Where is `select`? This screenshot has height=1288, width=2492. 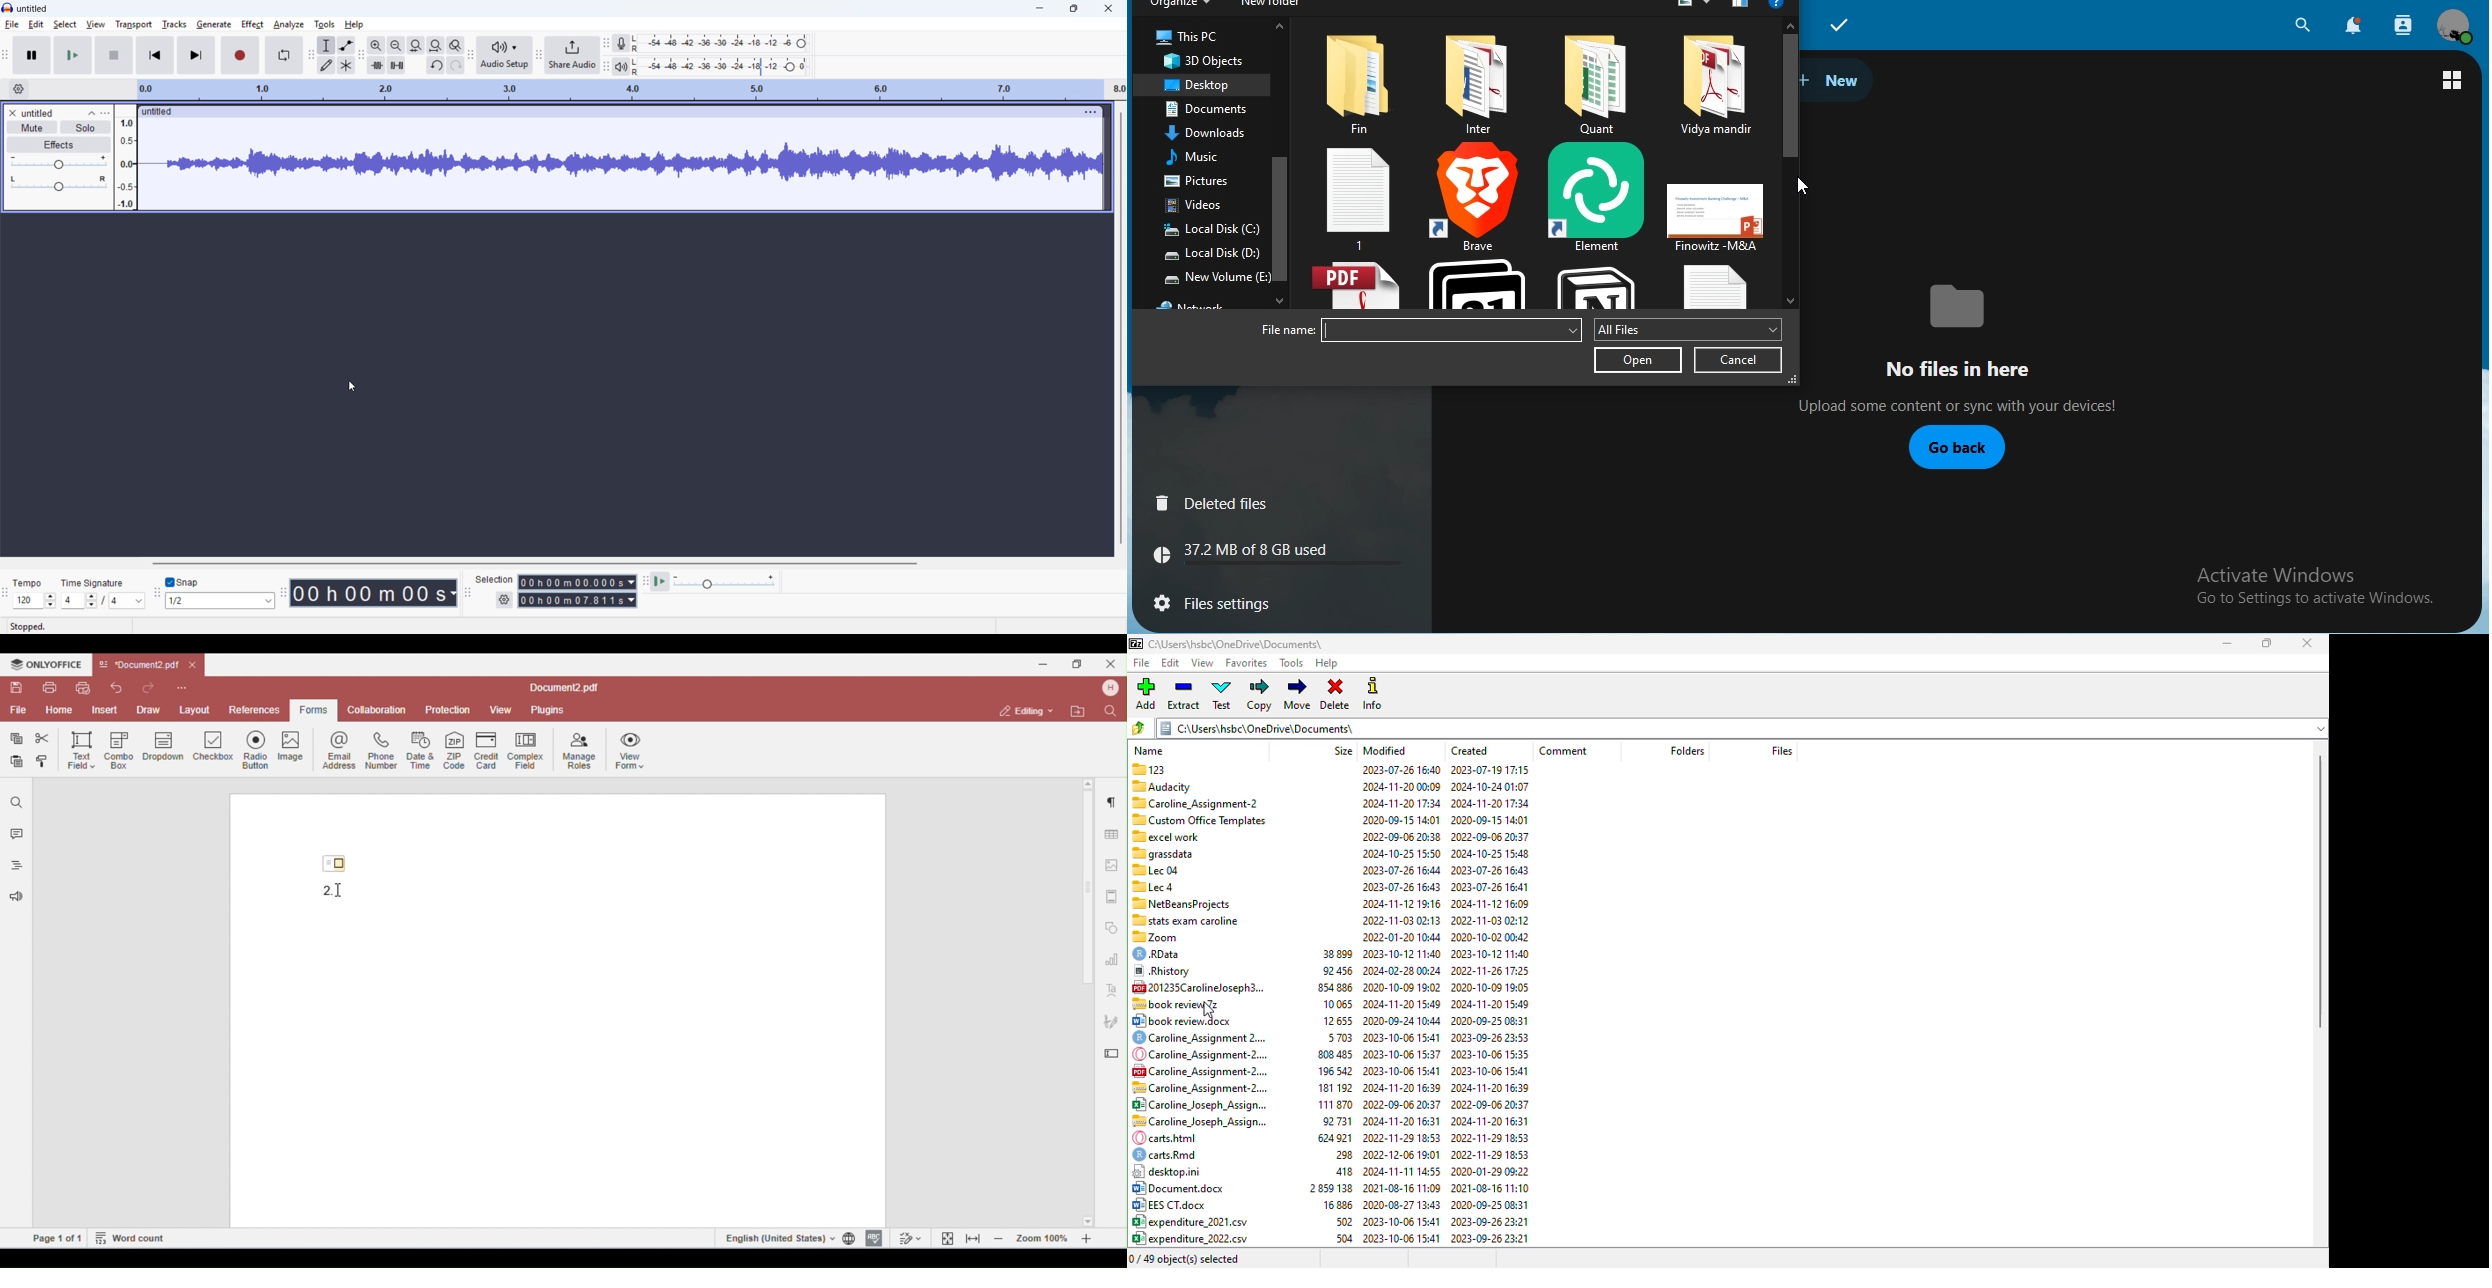
select is located at coordinates (65, 25).